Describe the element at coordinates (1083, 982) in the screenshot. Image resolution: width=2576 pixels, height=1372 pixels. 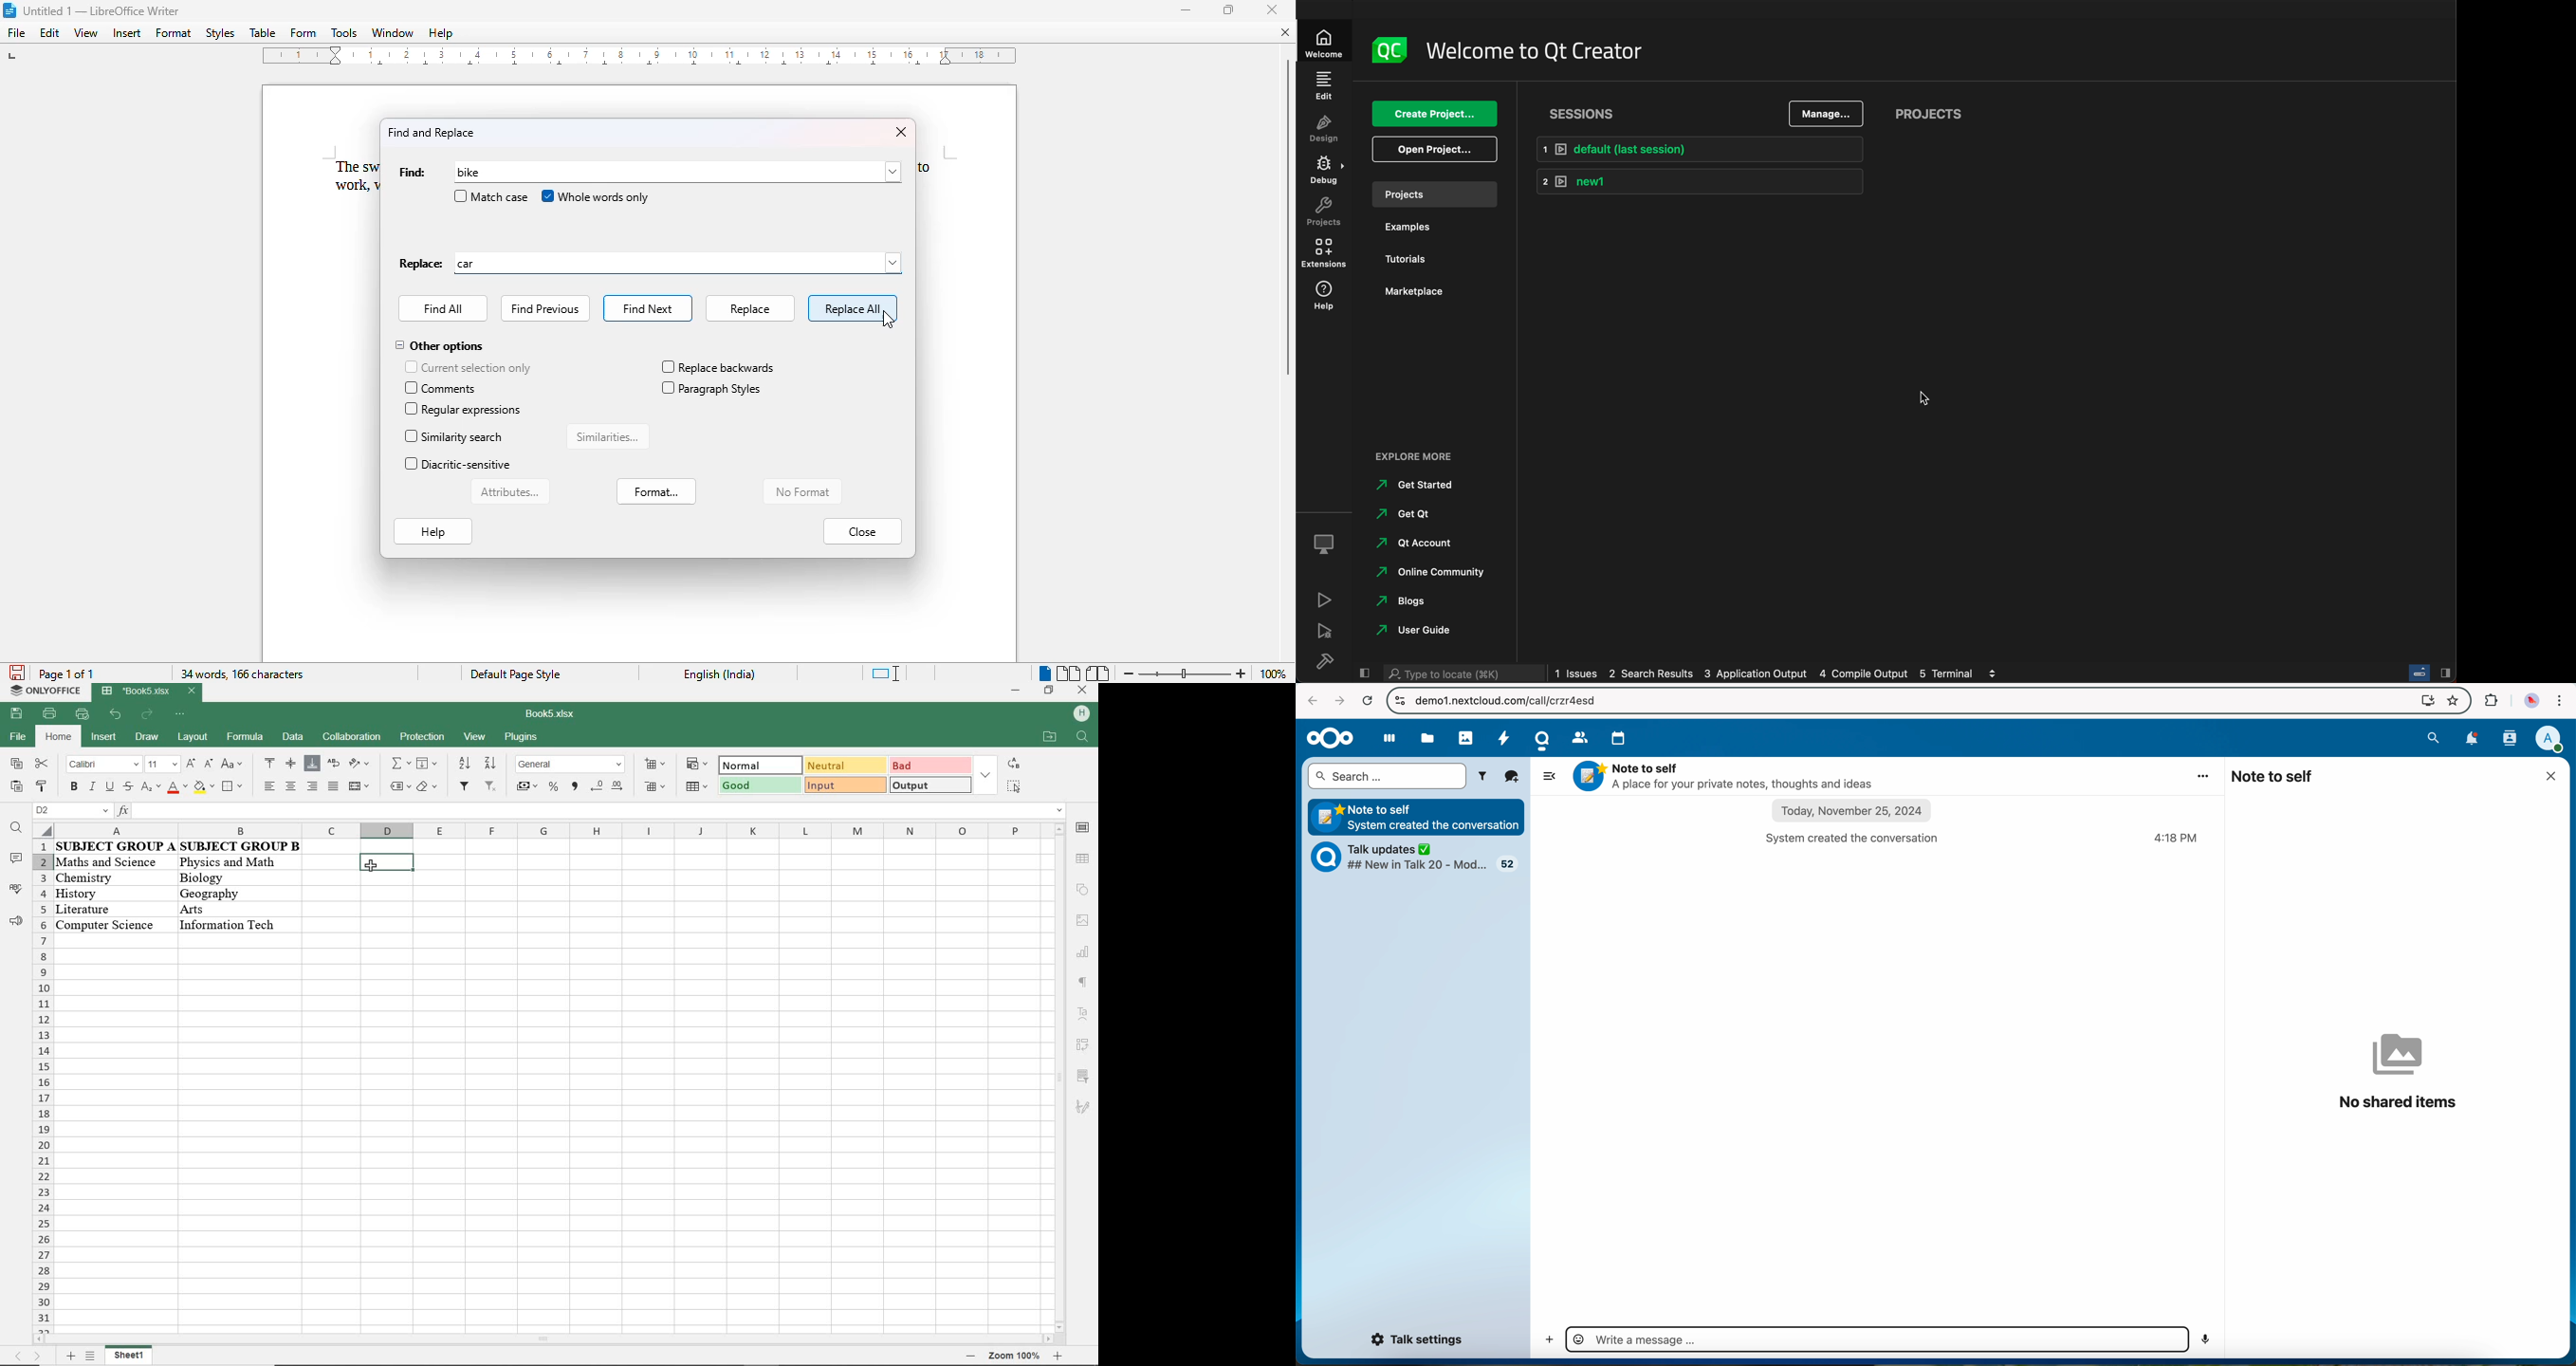
I see `paragraph settings` at that location.